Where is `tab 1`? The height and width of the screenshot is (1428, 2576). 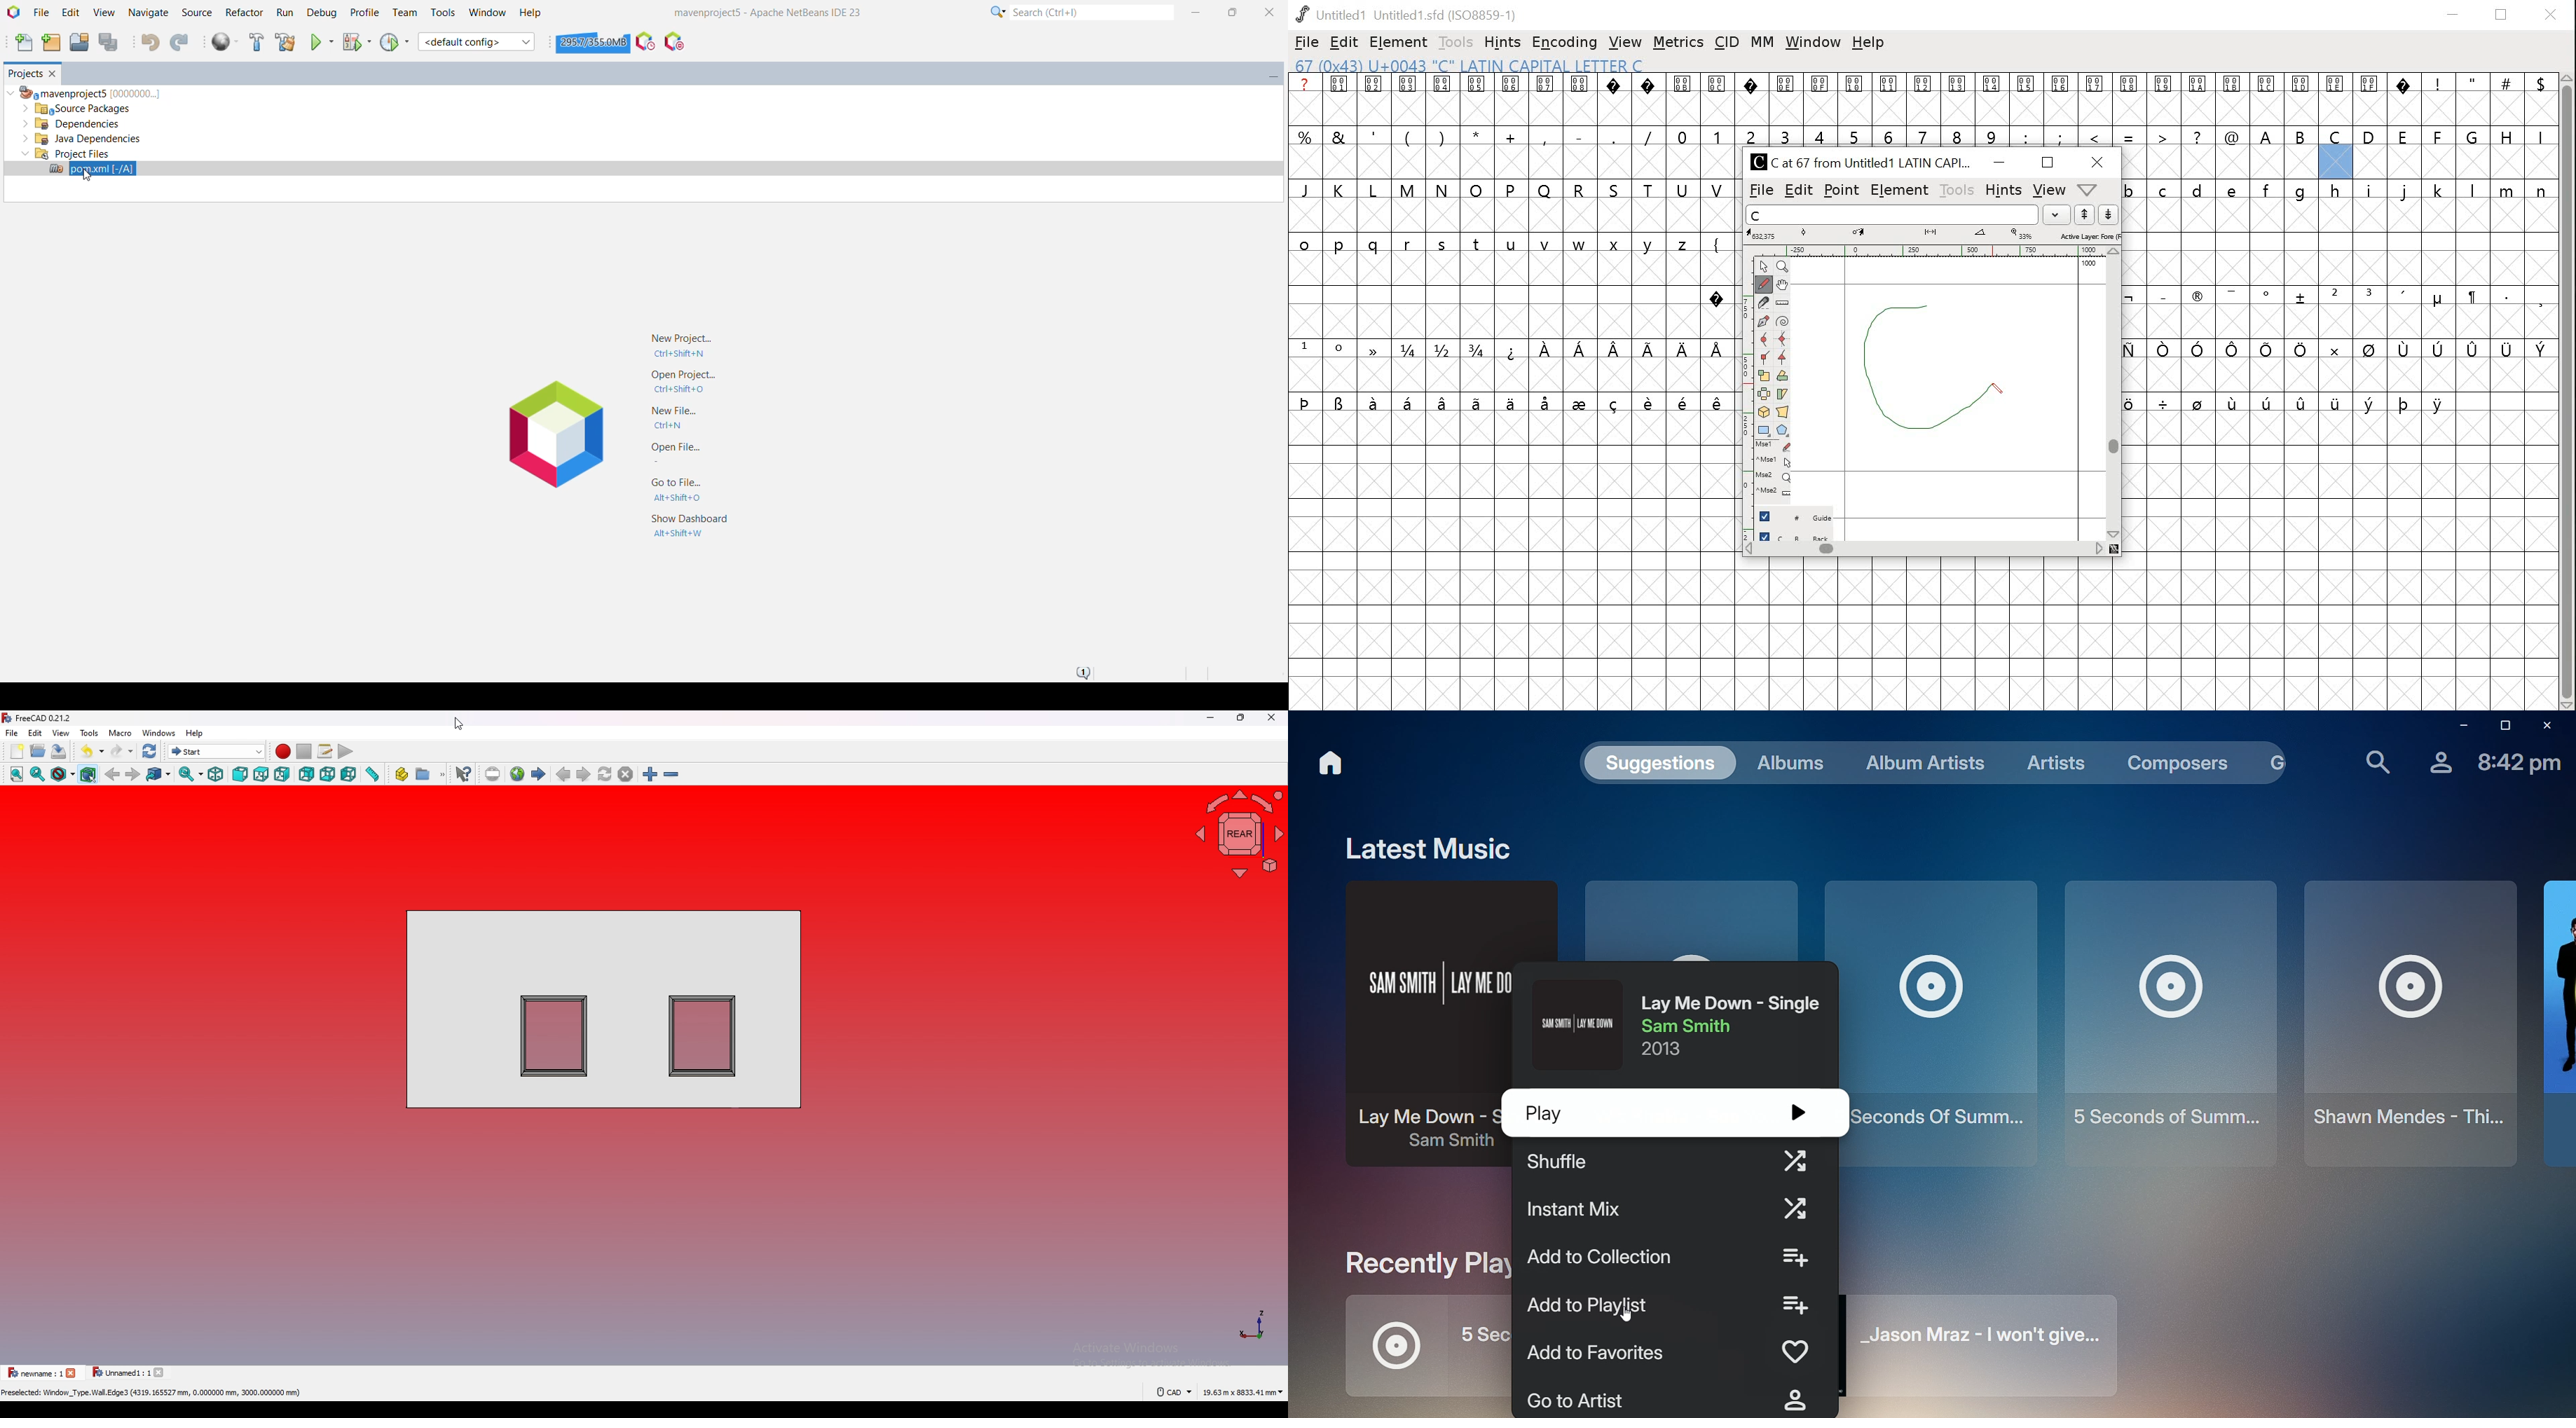
tab 1 is located at coordinates (40, 1372).